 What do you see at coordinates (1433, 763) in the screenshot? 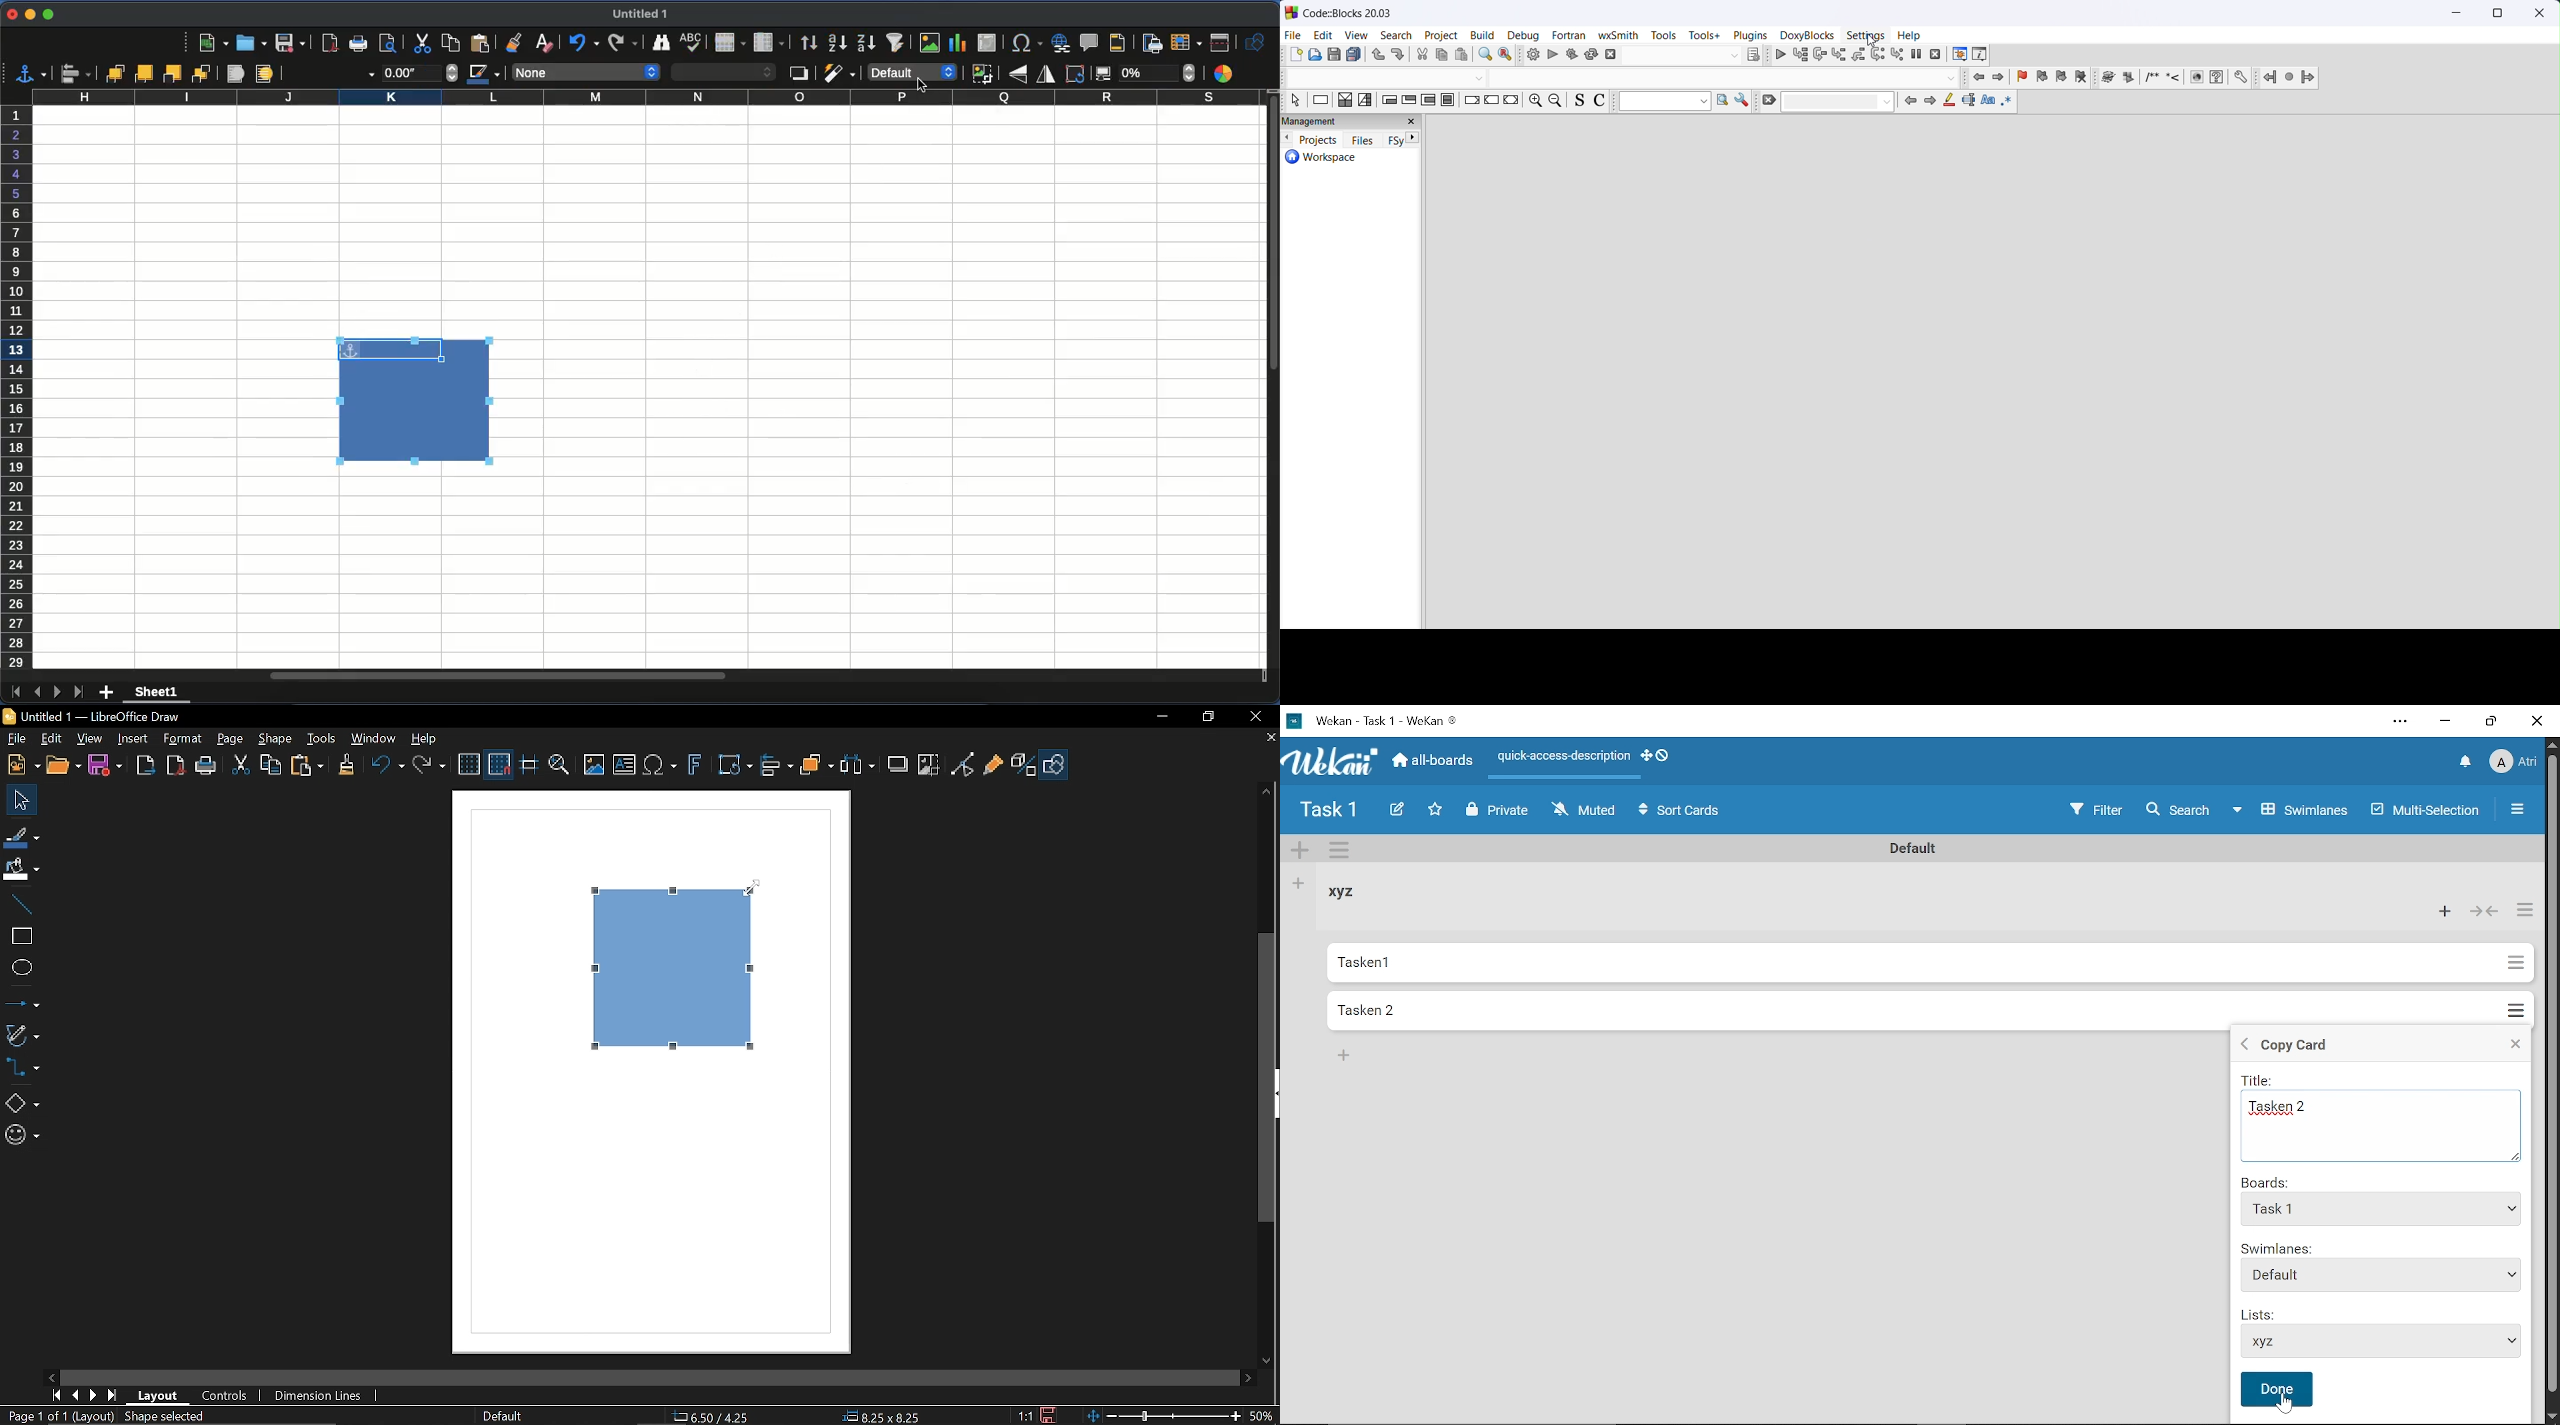
I see `All Boards` at bounding box center [1433, 763].